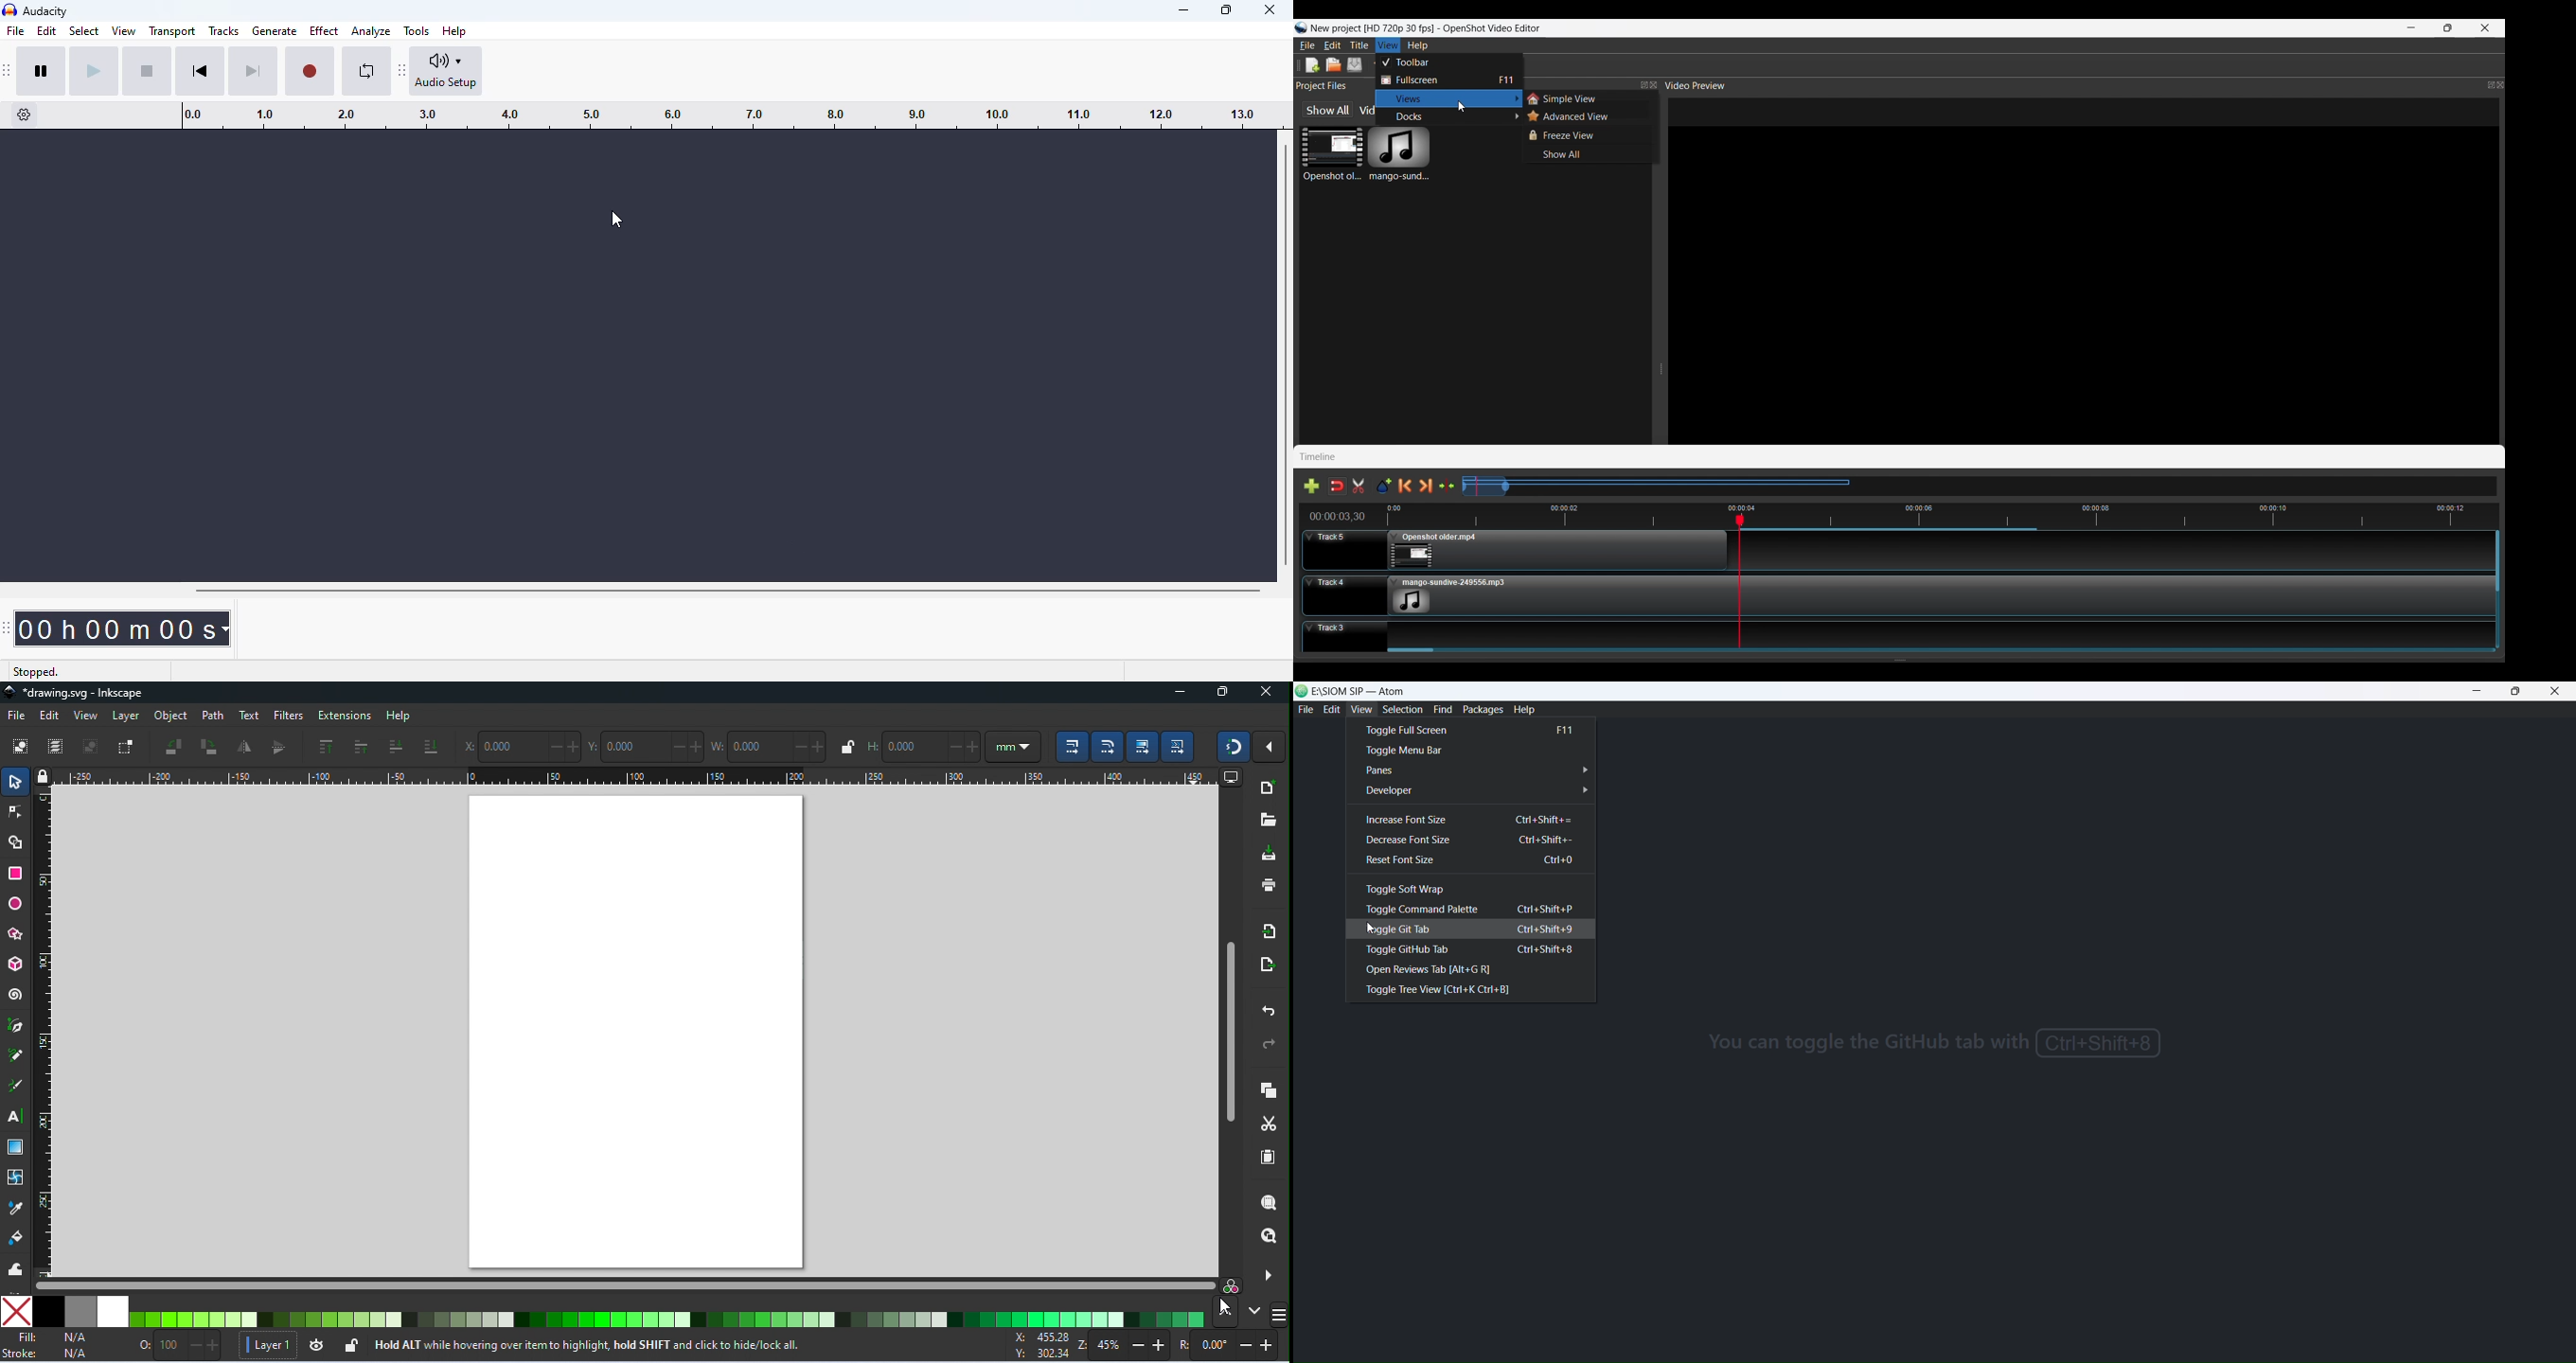 This screenshot has height=1372, width=2576. Describe the element at coordinates (1265, 1043) in the screenshot. I see `redo` at that location.